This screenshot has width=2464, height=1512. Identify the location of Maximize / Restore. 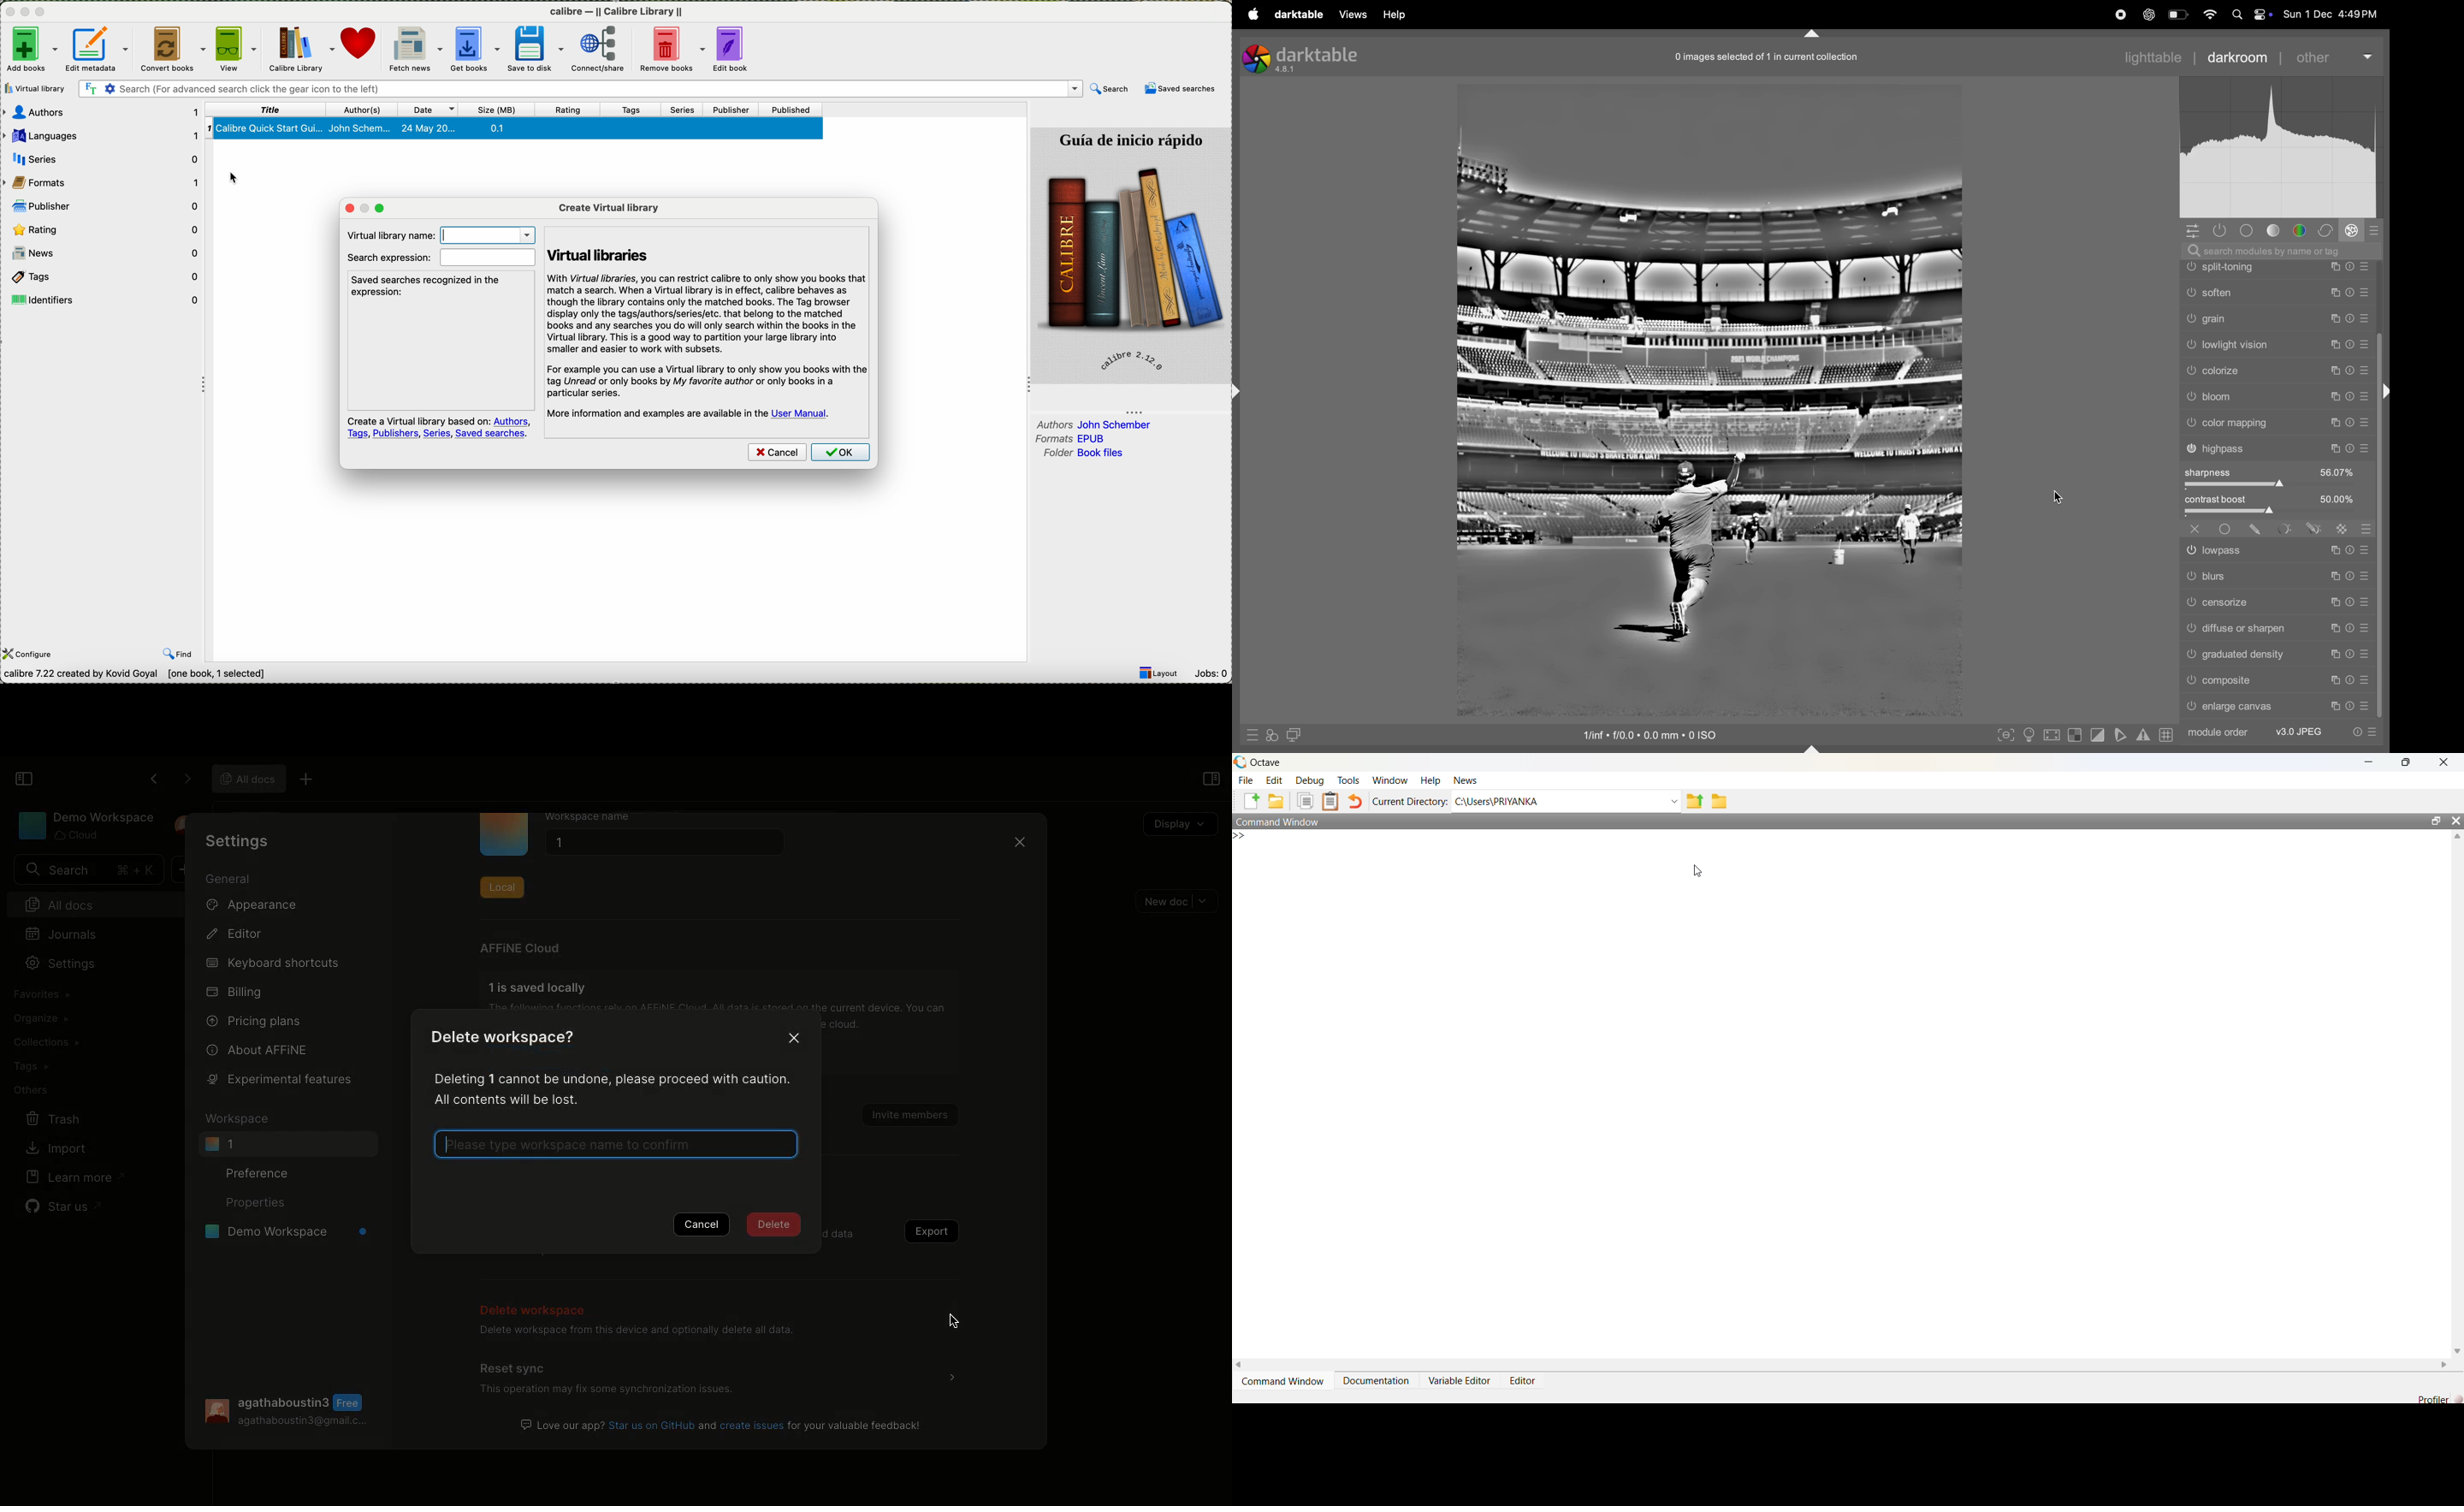
(2409, 763).